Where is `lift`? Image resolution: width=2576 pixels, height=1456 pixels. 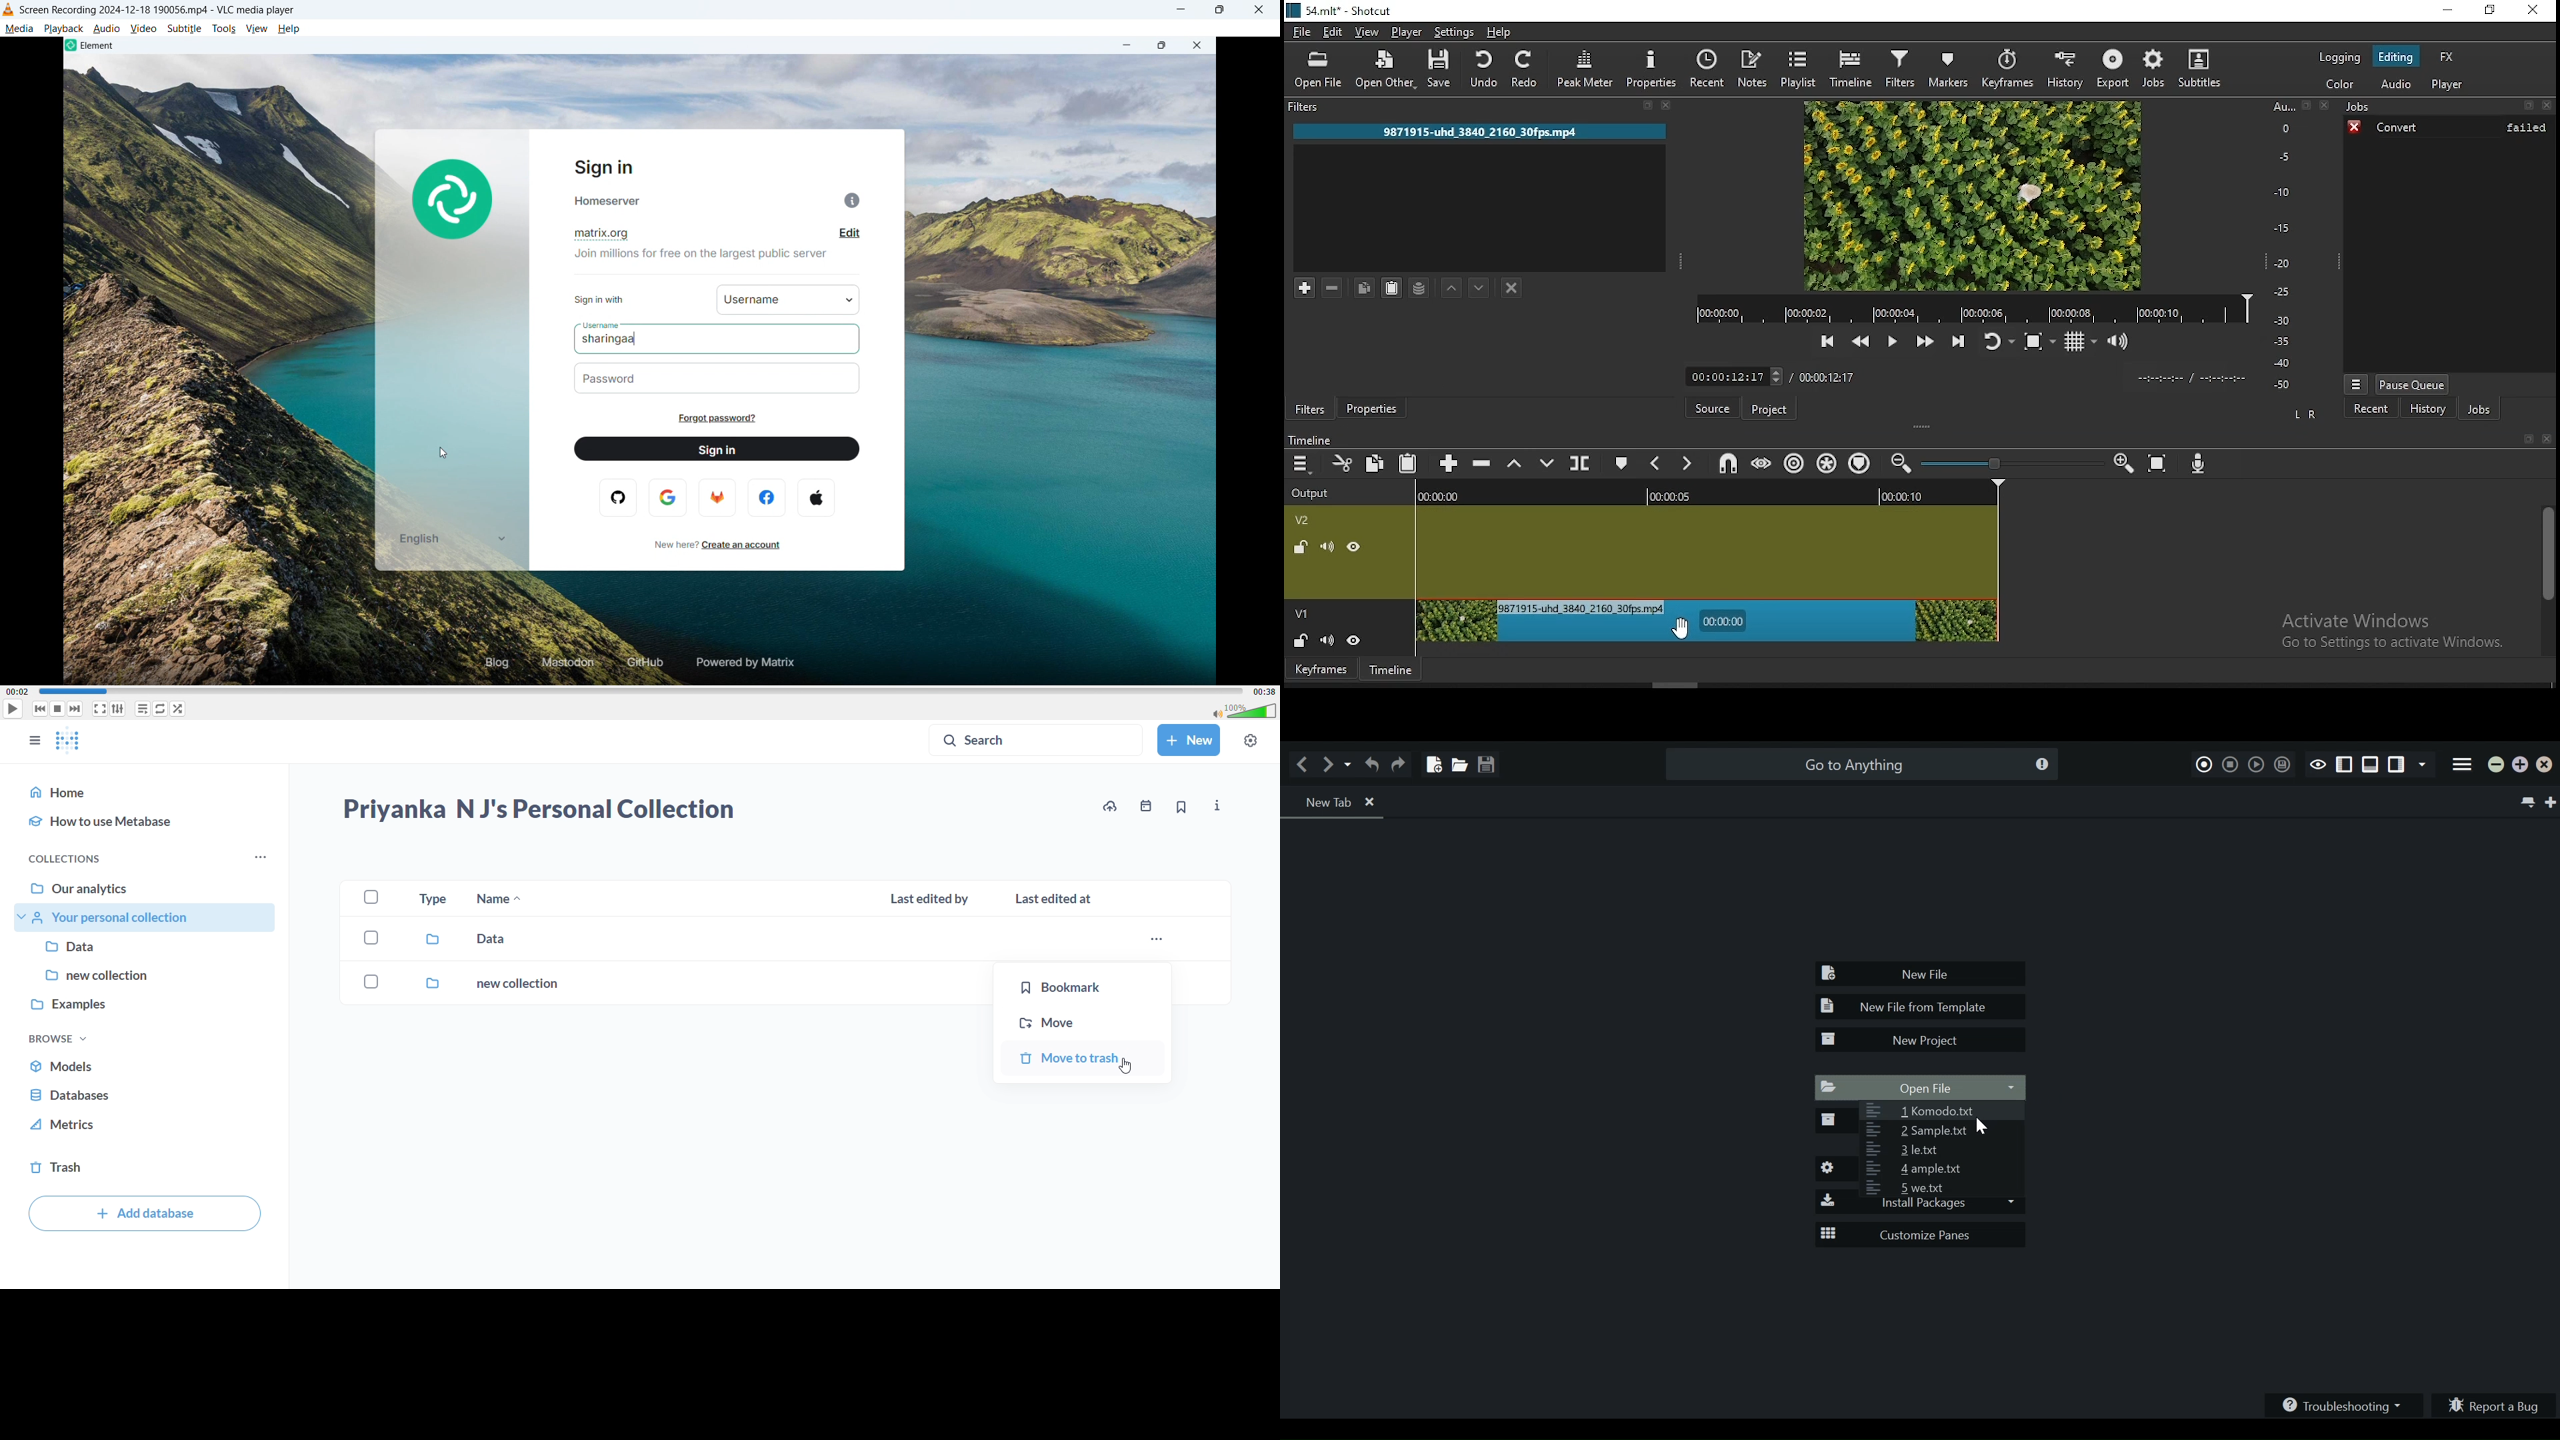
lift is located at coordinates (1514, 466).